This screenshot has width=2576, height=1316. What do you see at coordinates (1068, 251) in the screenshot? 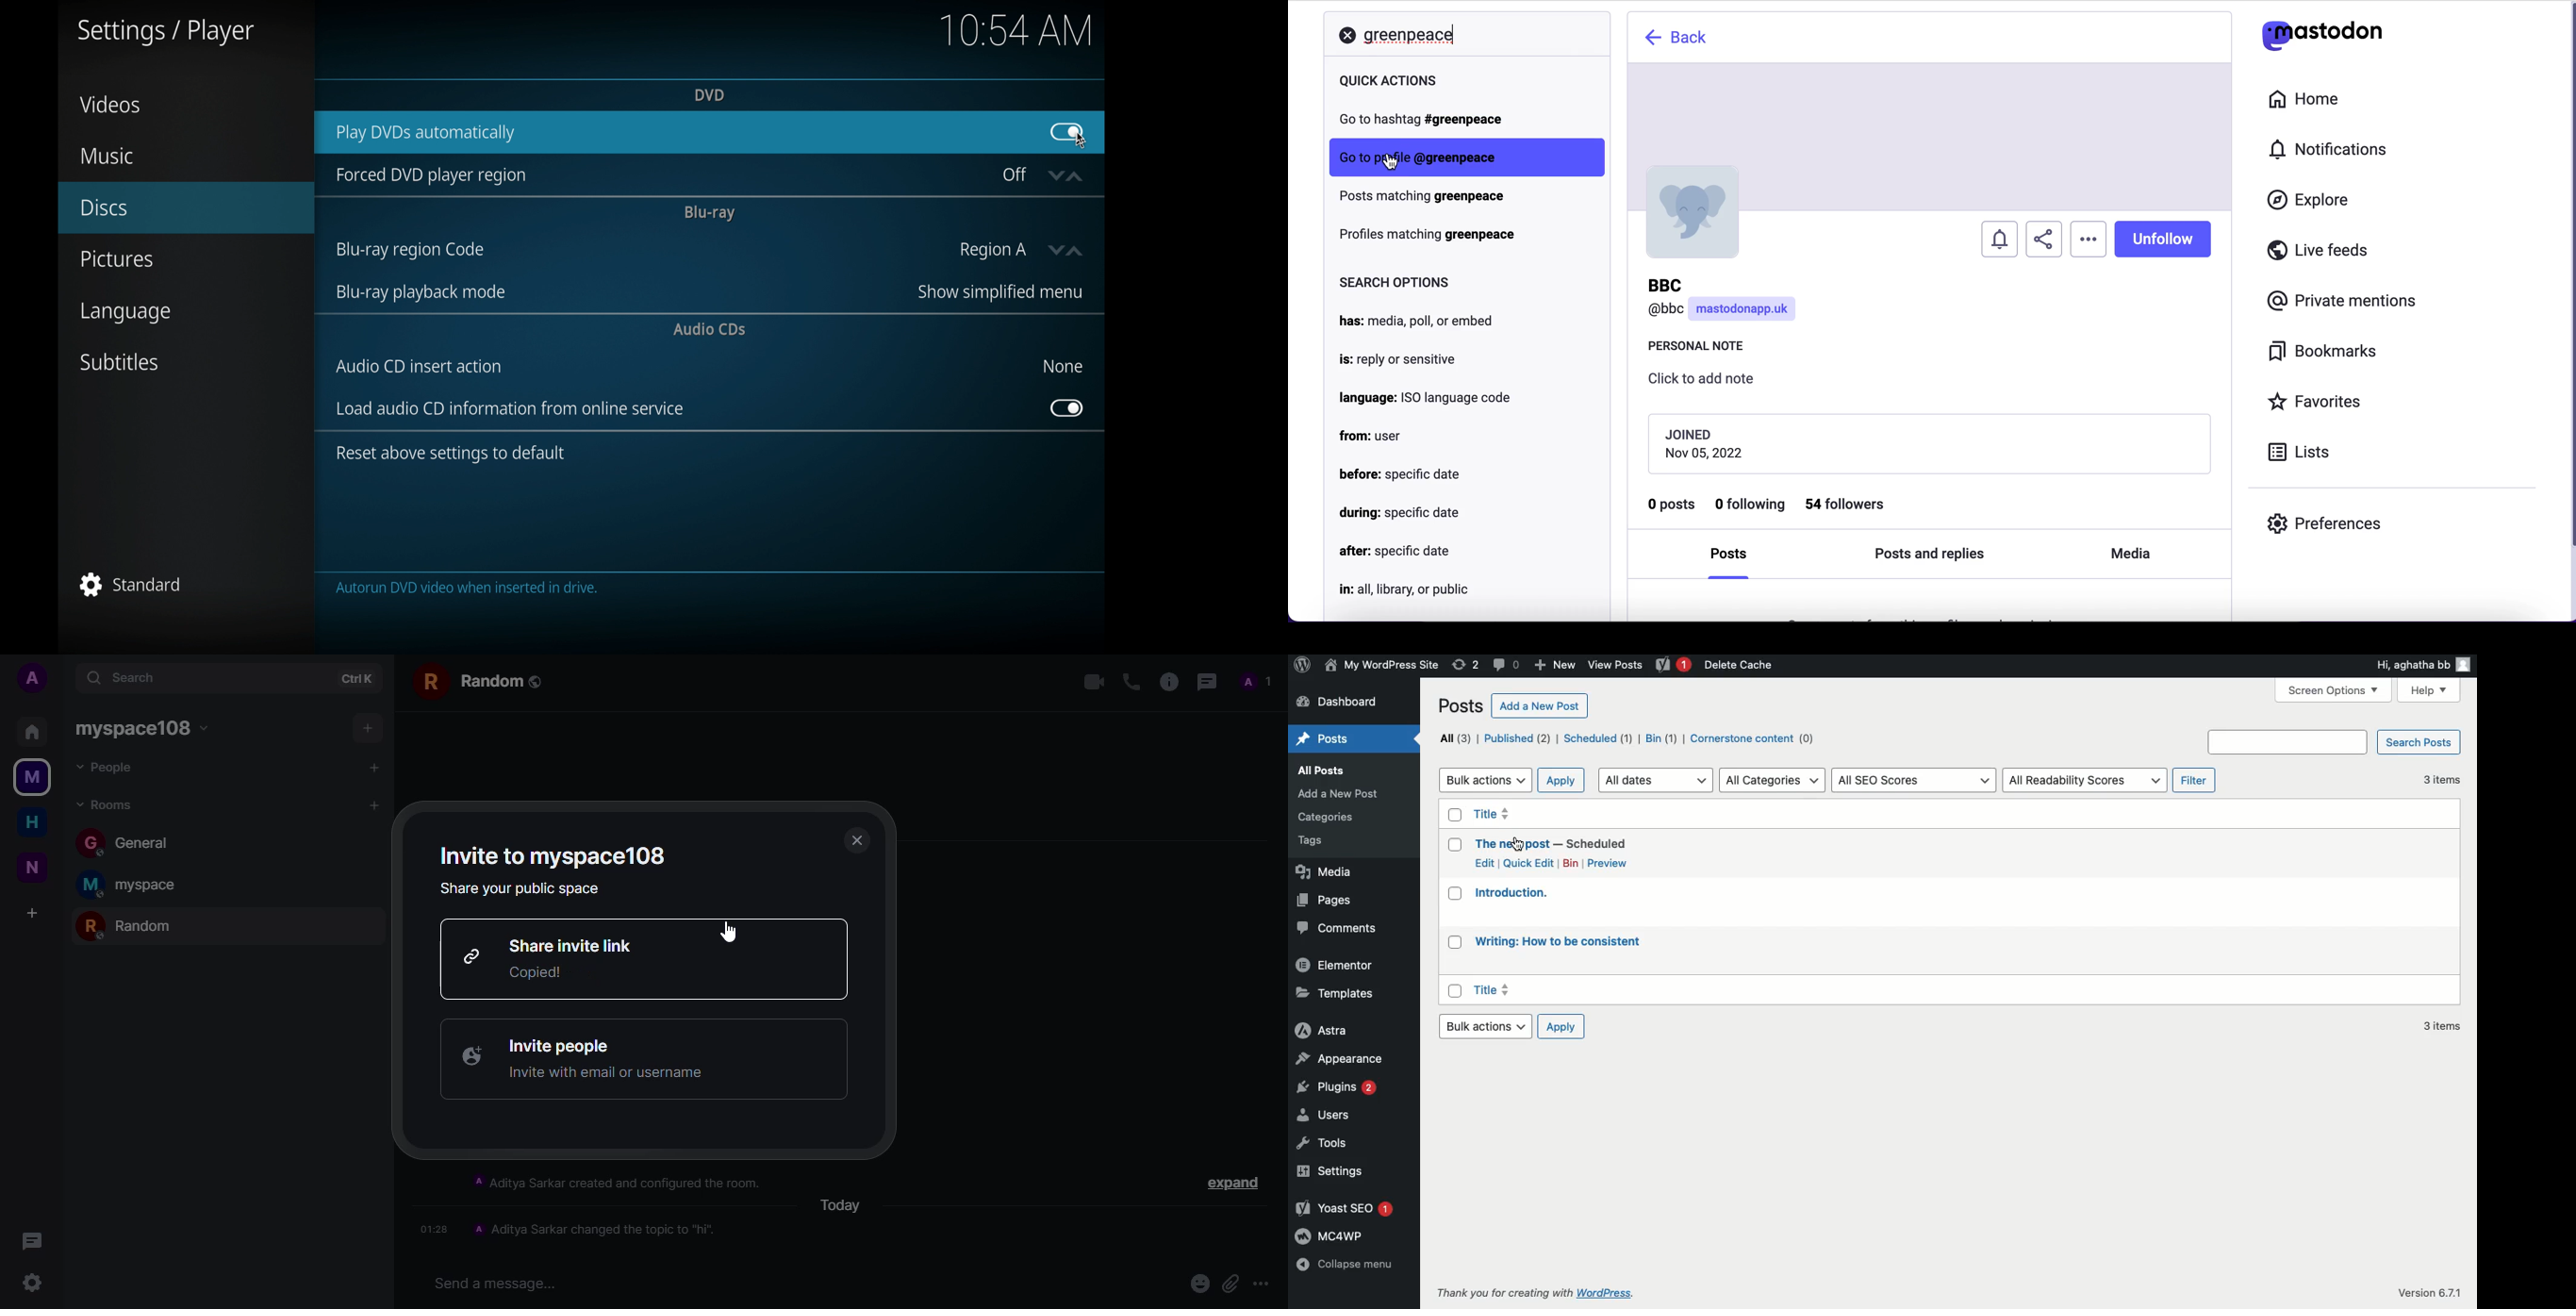
I see `stepper buttons` at bounding box center [1068, 251].